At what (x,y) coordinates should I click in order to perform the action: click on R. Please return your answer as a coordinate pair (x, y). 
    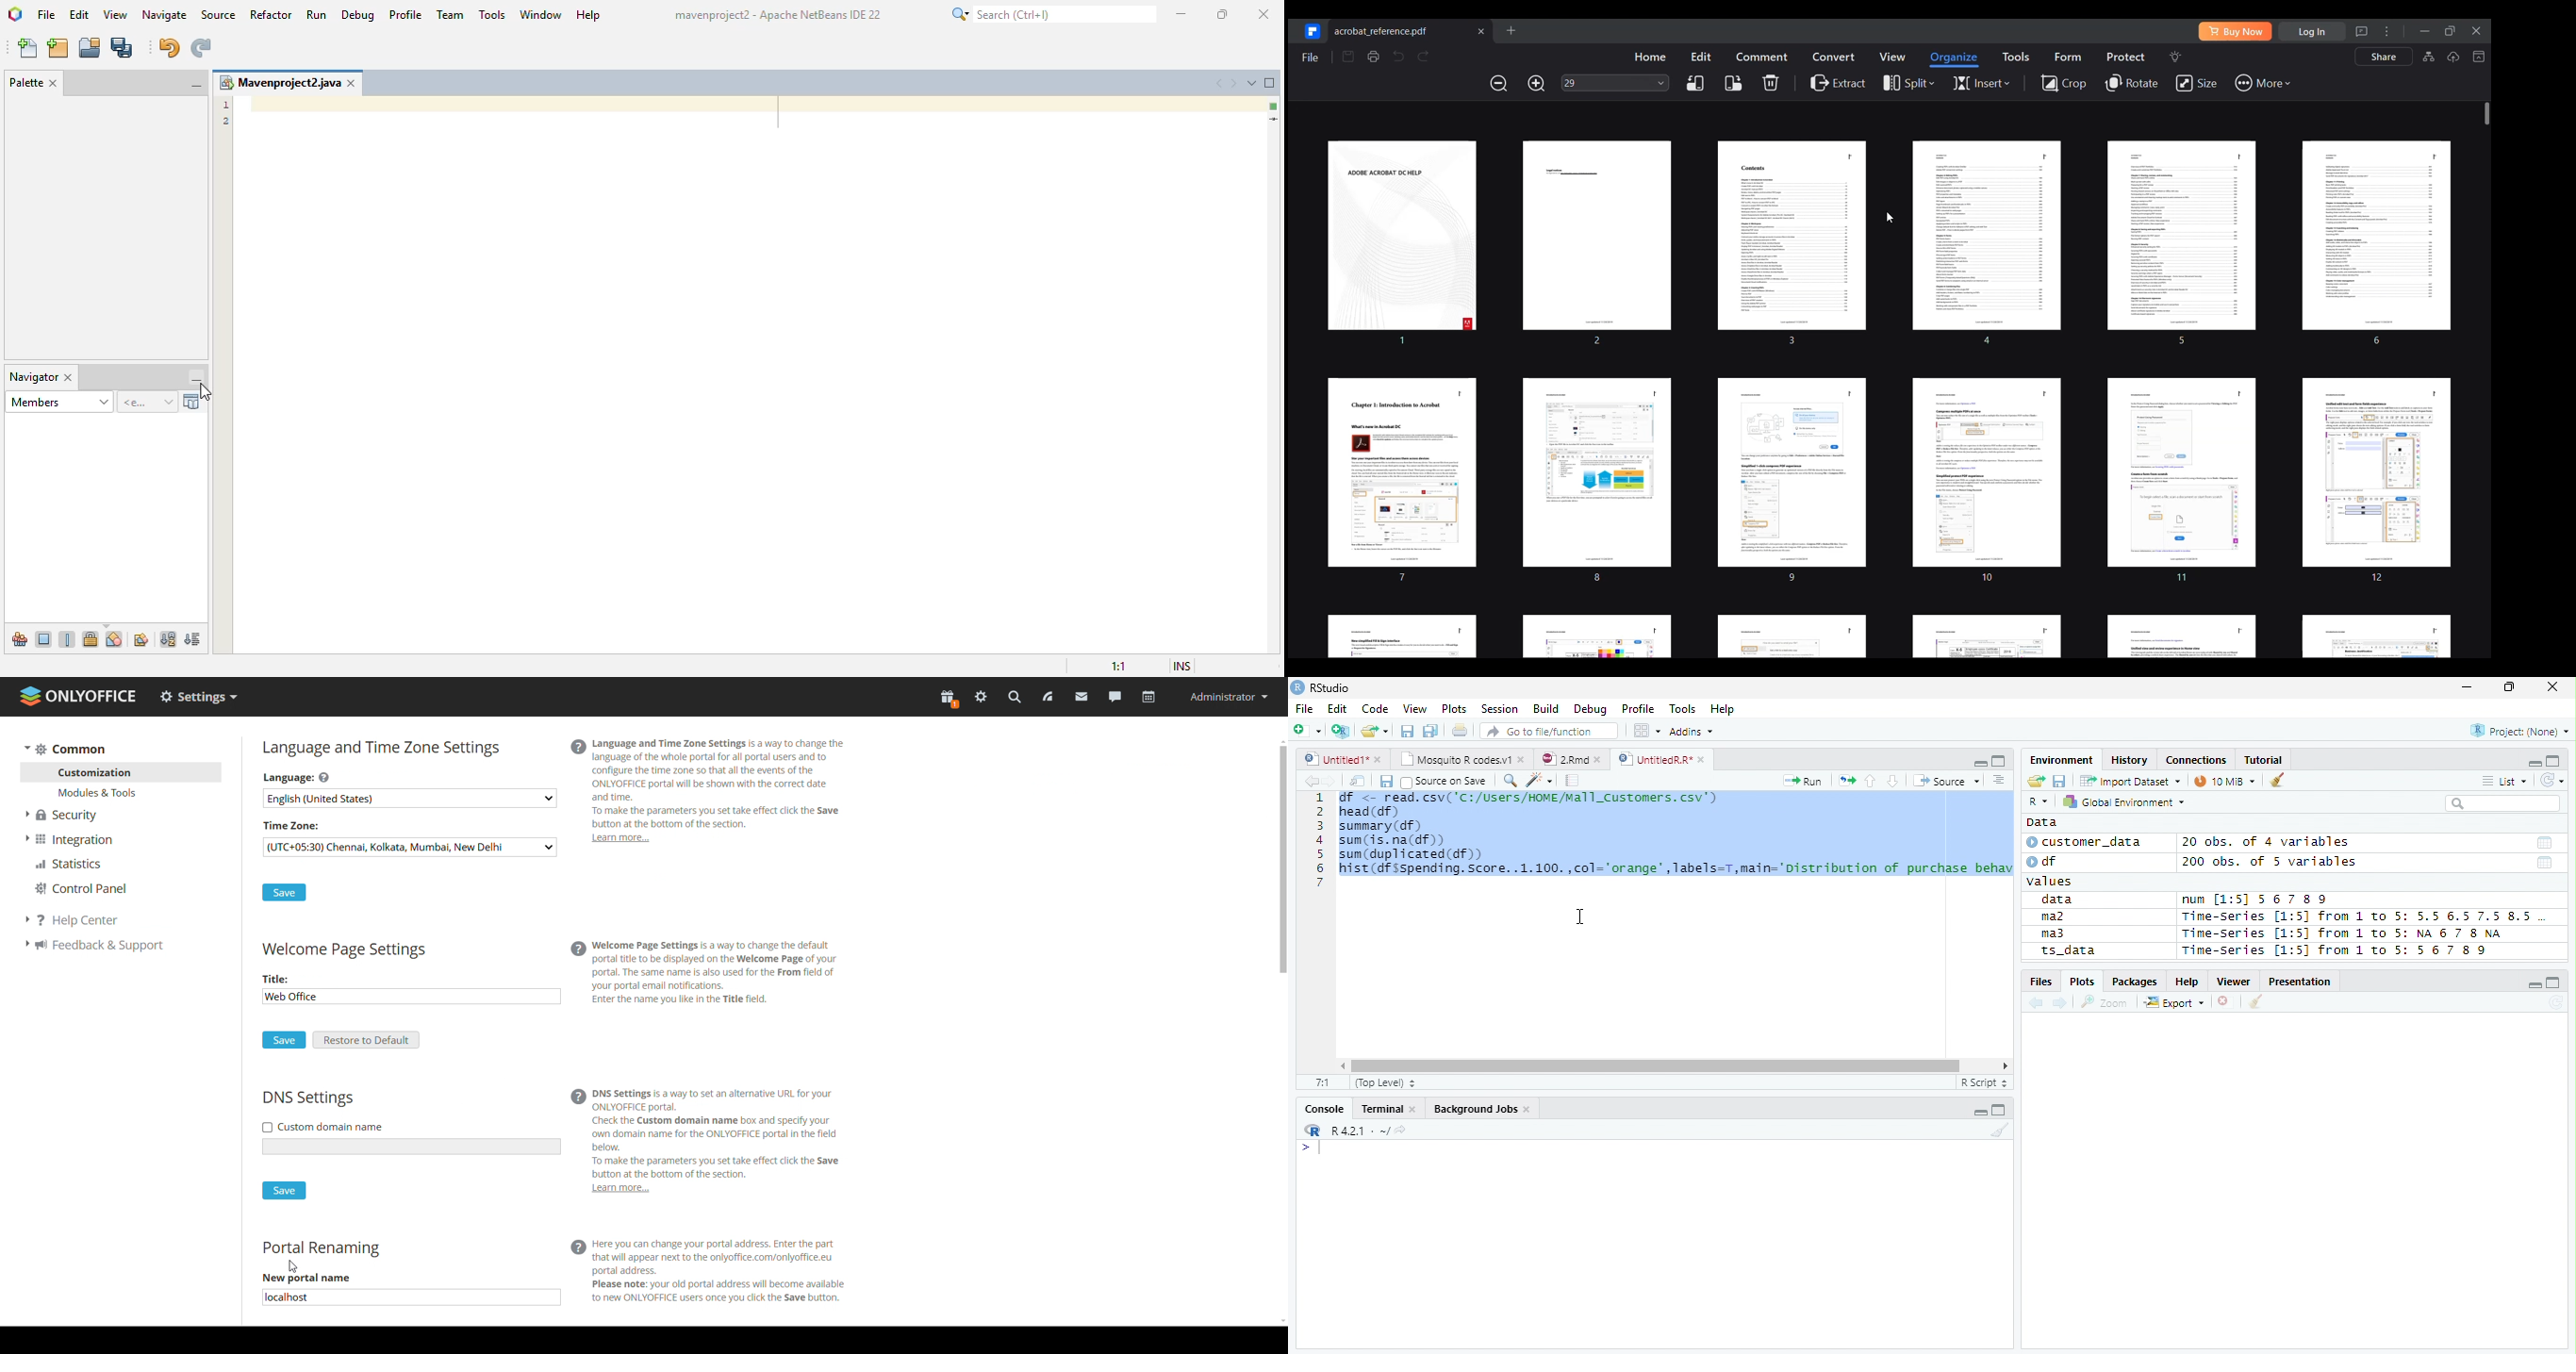
    Looking at the image, I should click on (2038, 802).